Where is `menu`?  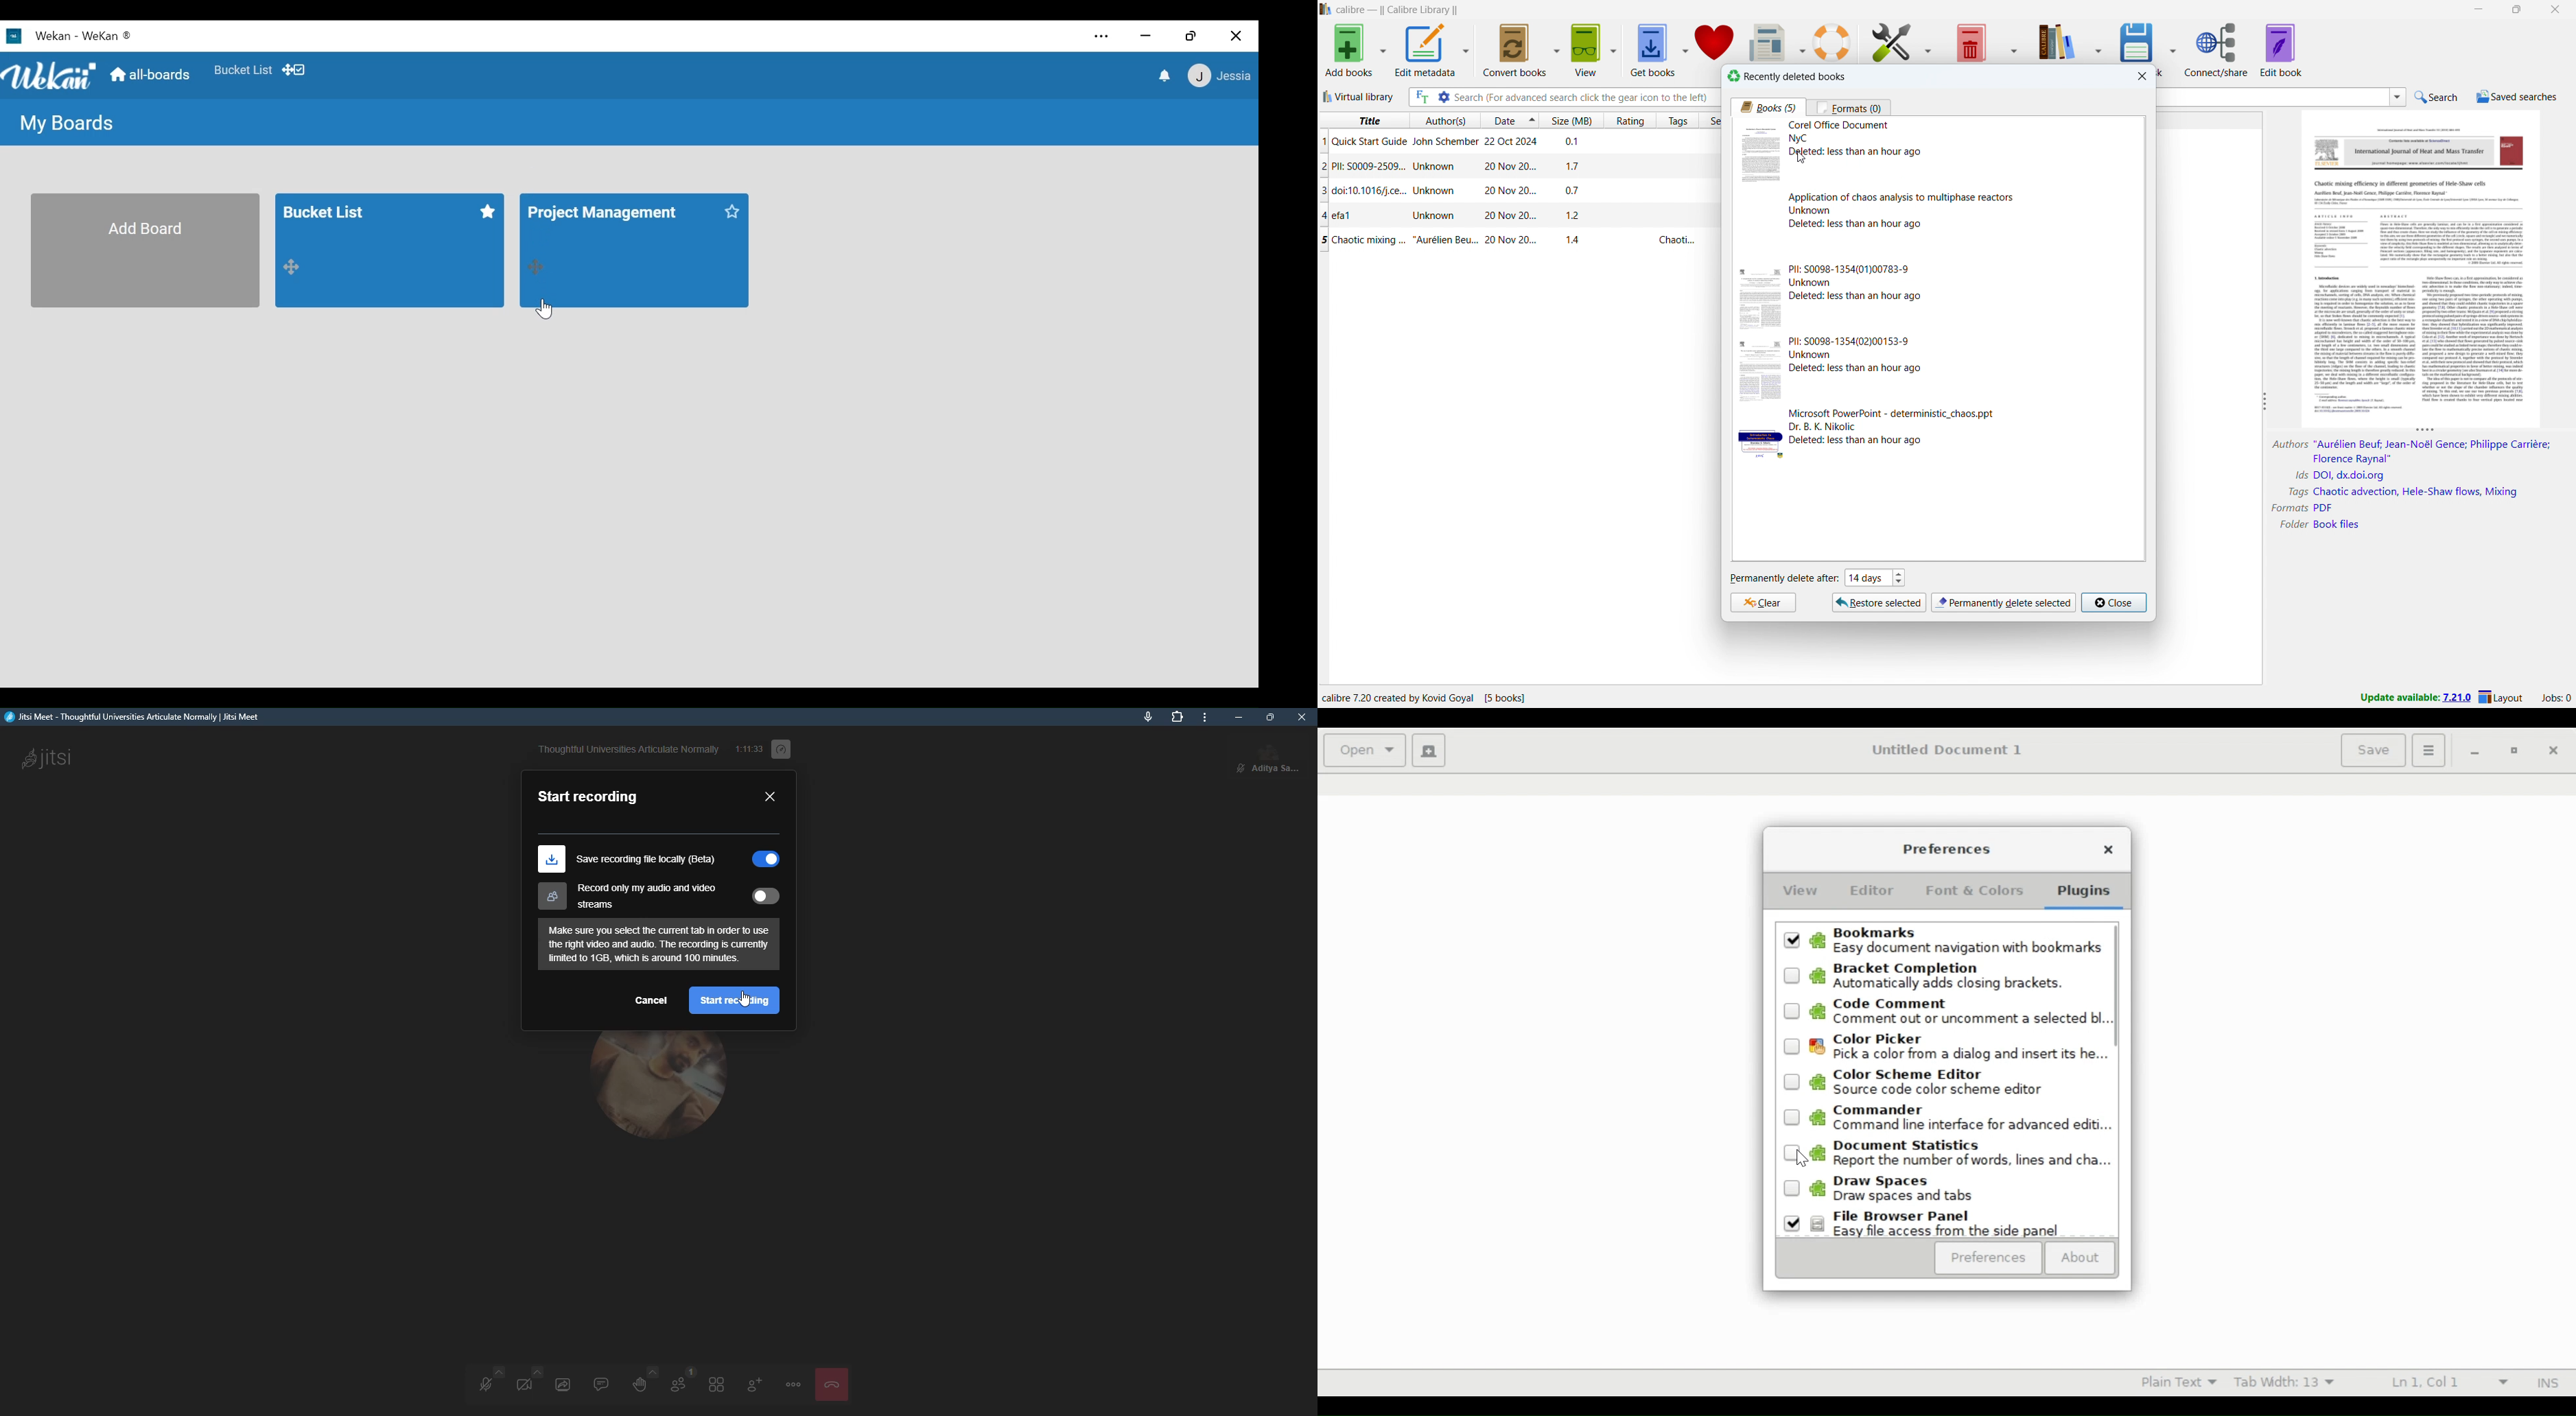 menu is located at coordinates (791, 1383).